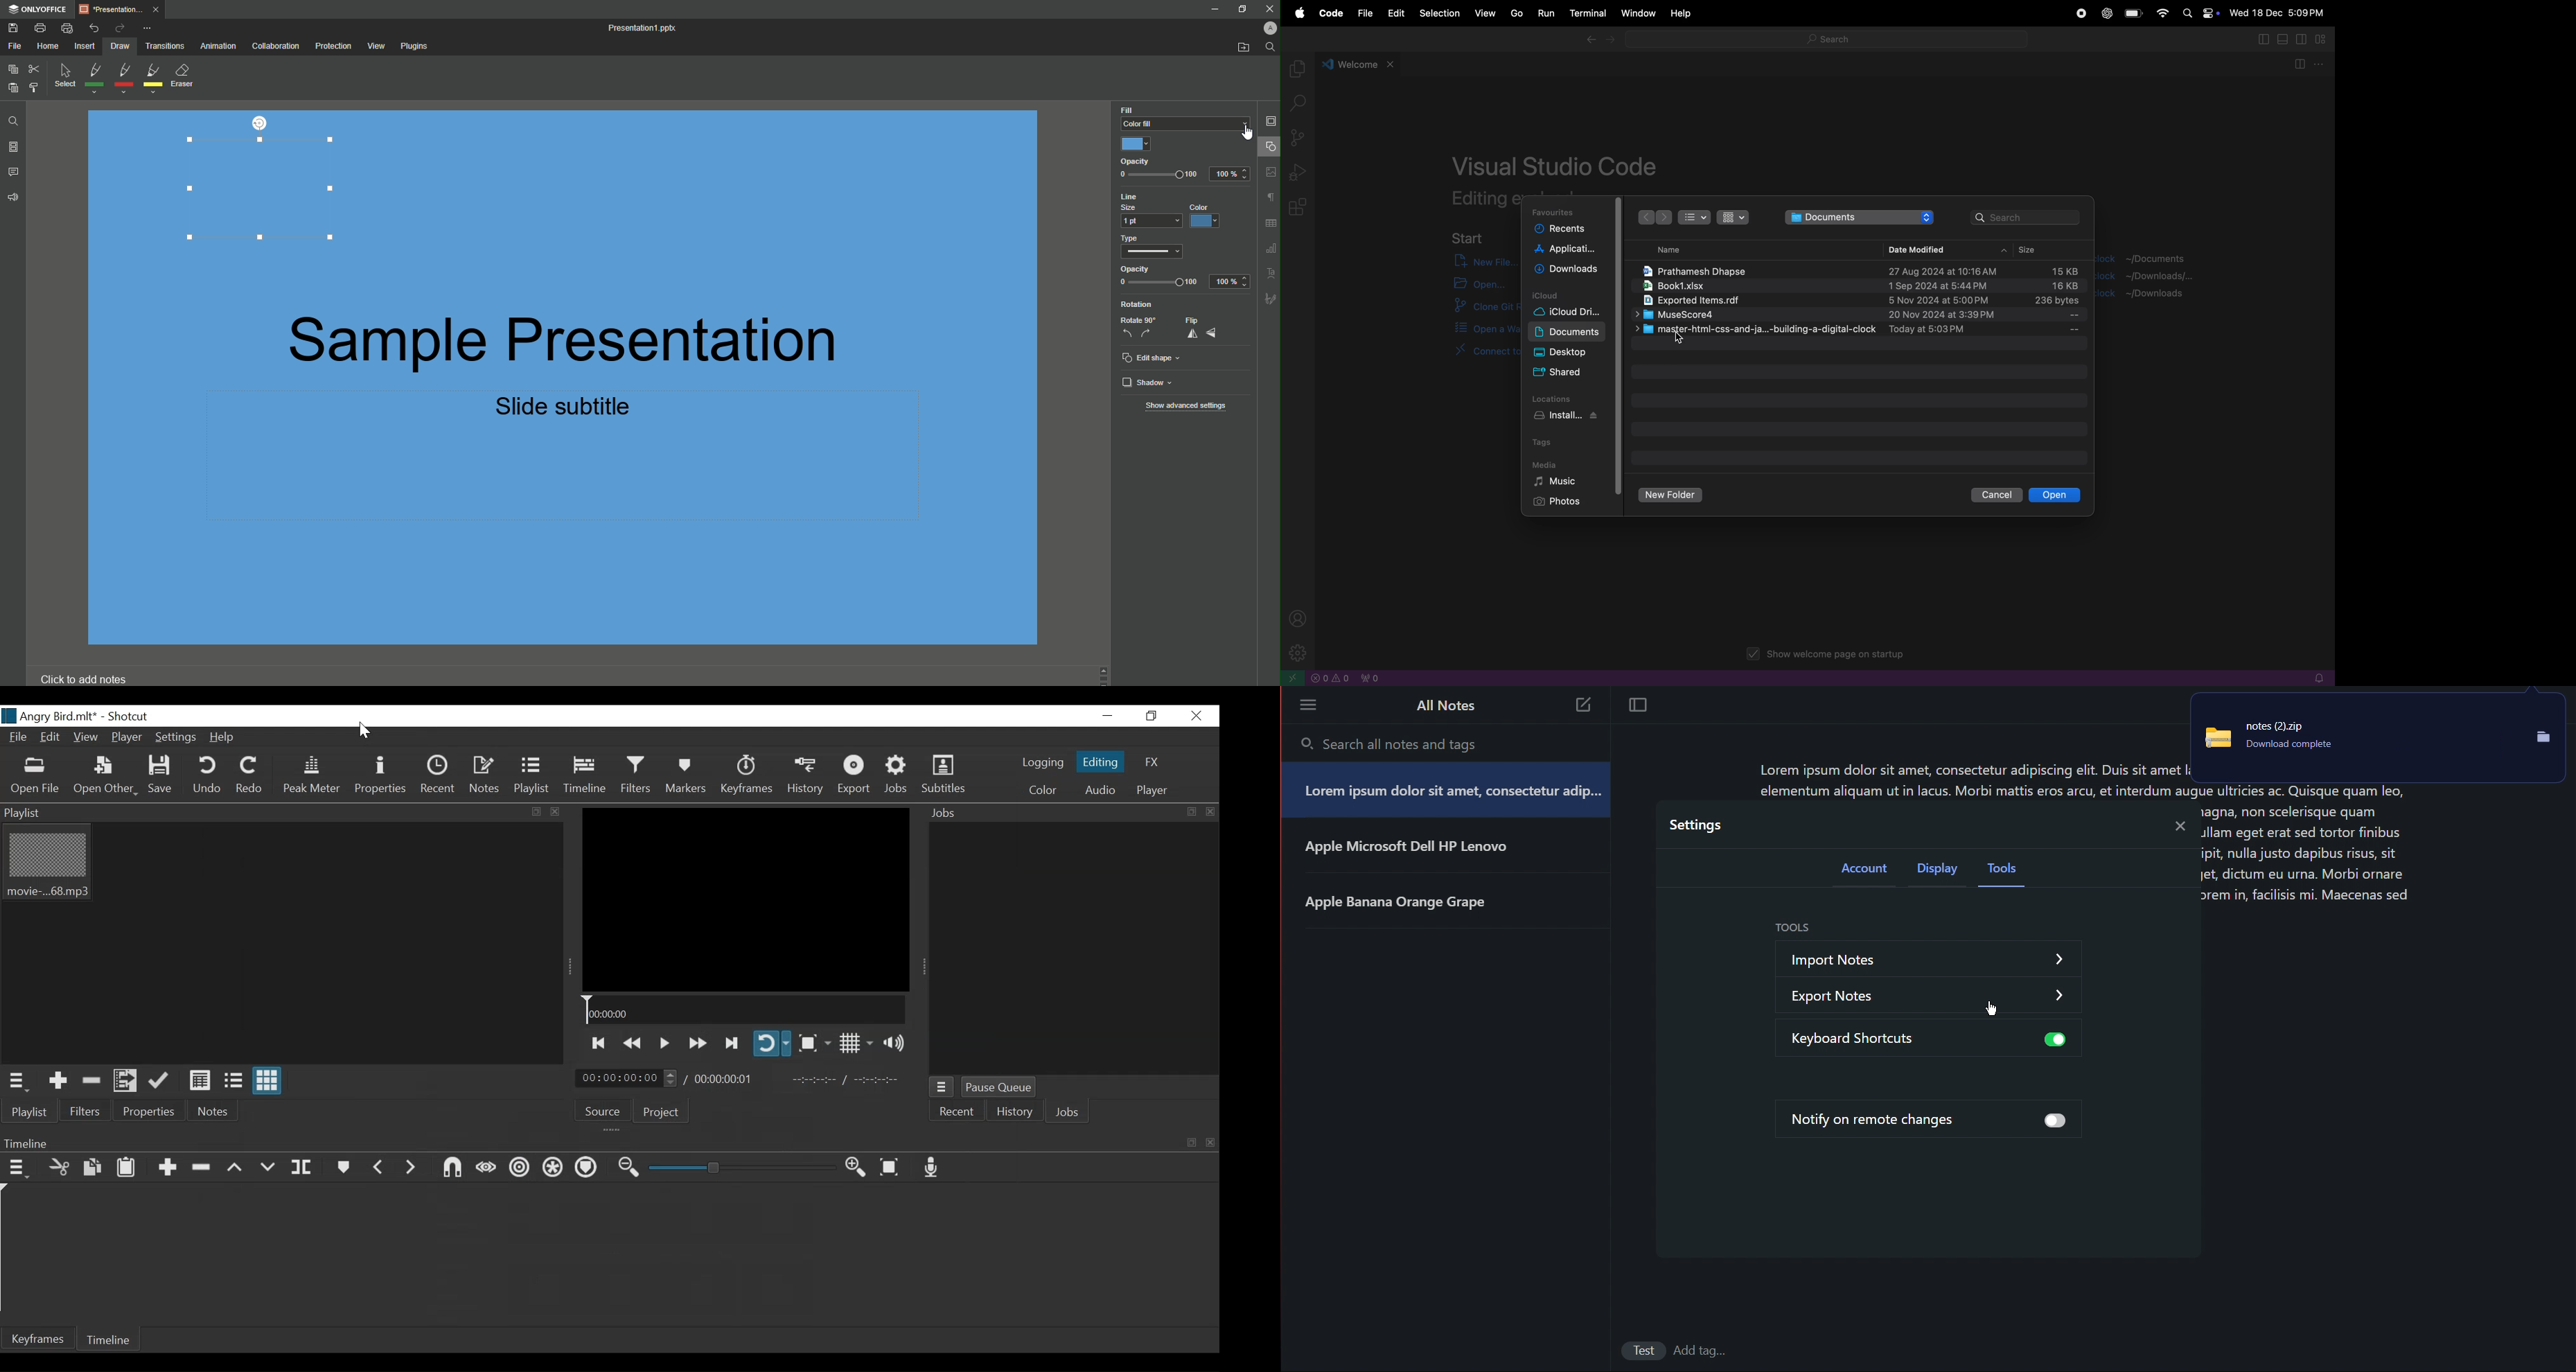  I want to click on Overwrite, so click(269, 1166).